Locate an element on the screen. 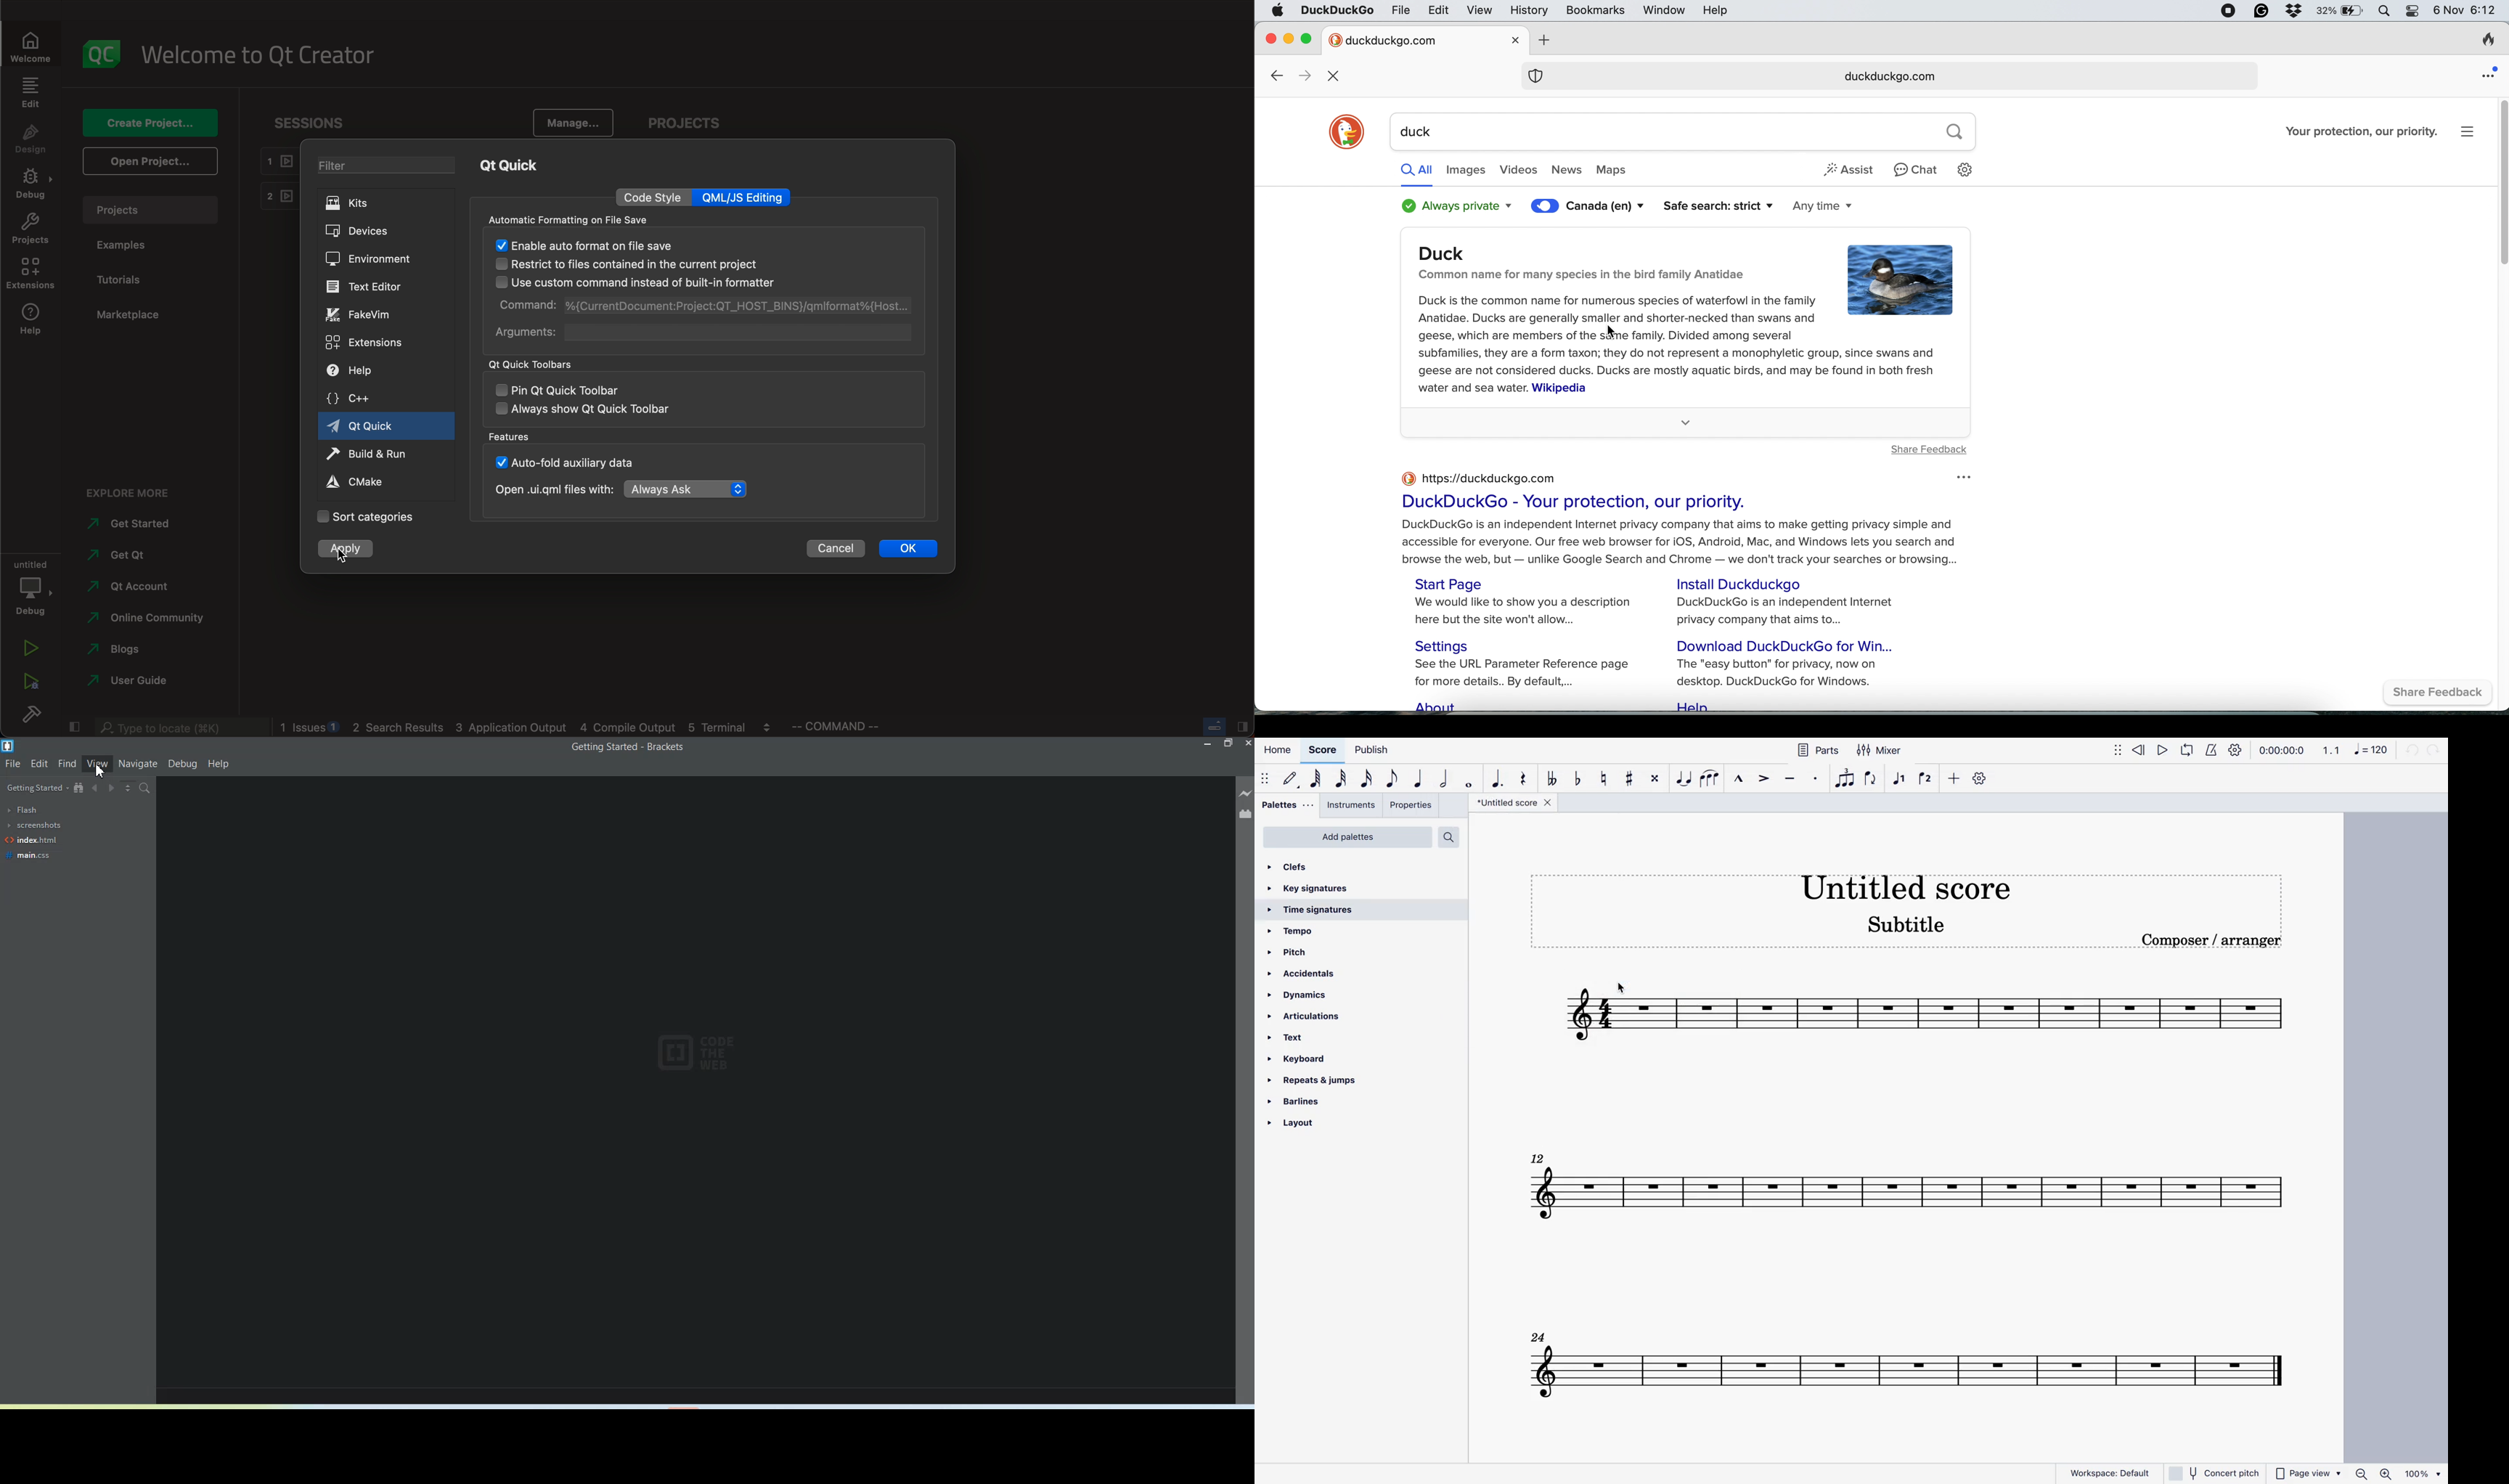  minimise is located at coordinates (1289, 37).